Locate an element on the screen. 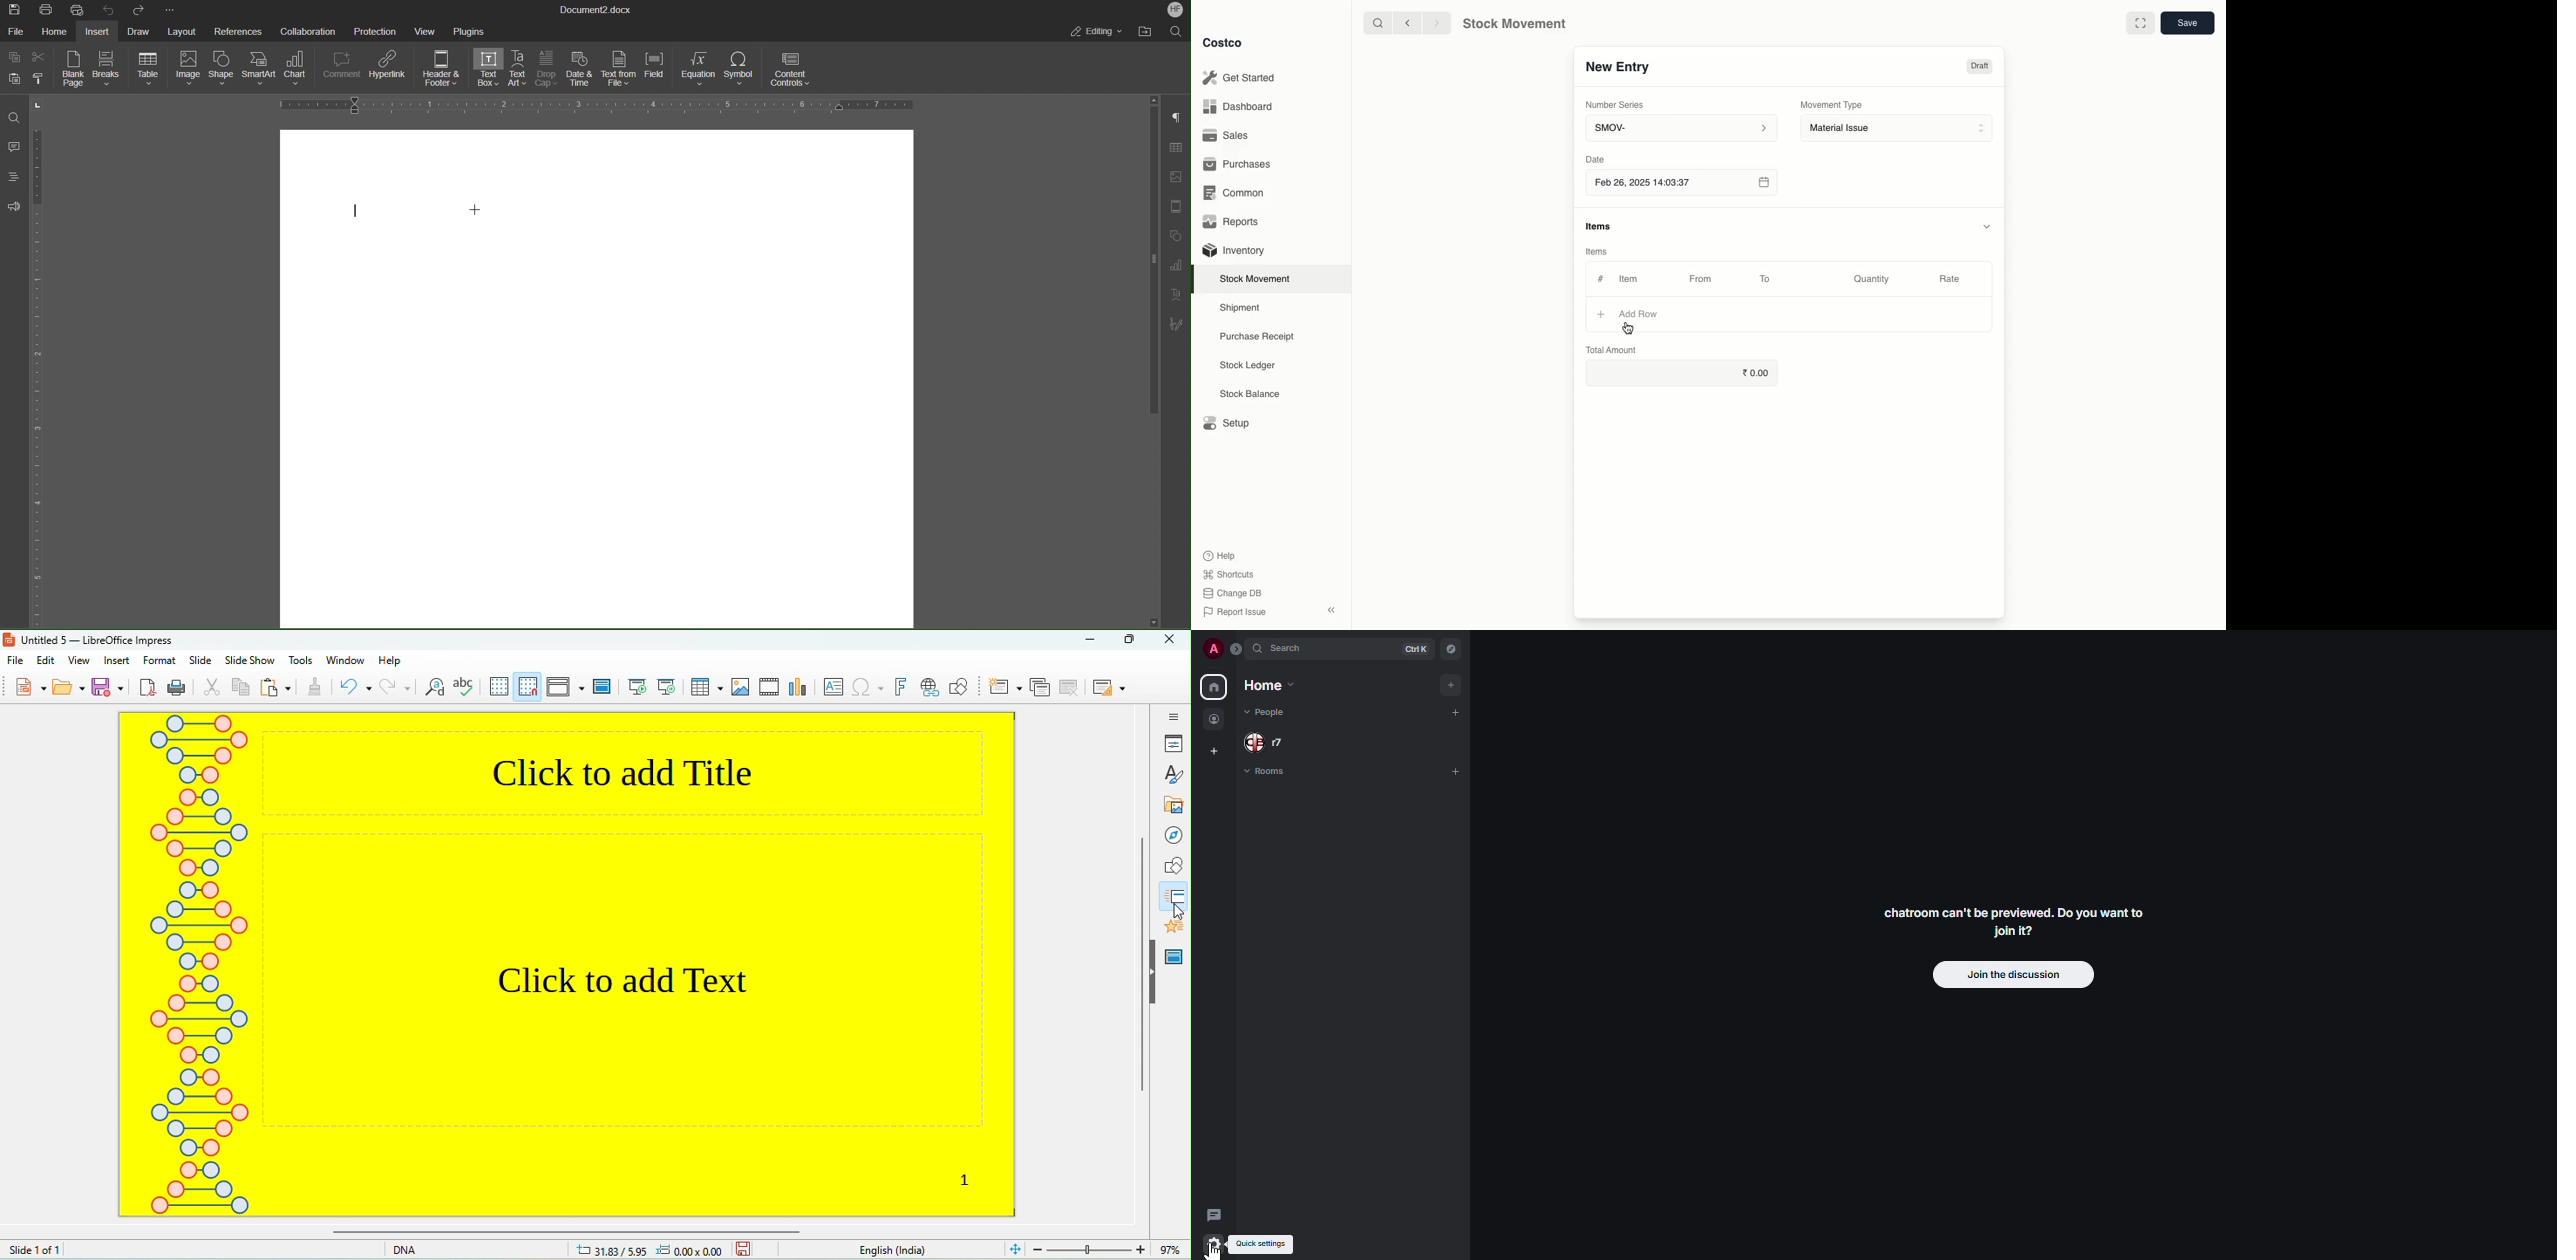 Image resolution: width=2576 pixels, height=1260 pixels. Blank Page is located at coordinates (73, 69).